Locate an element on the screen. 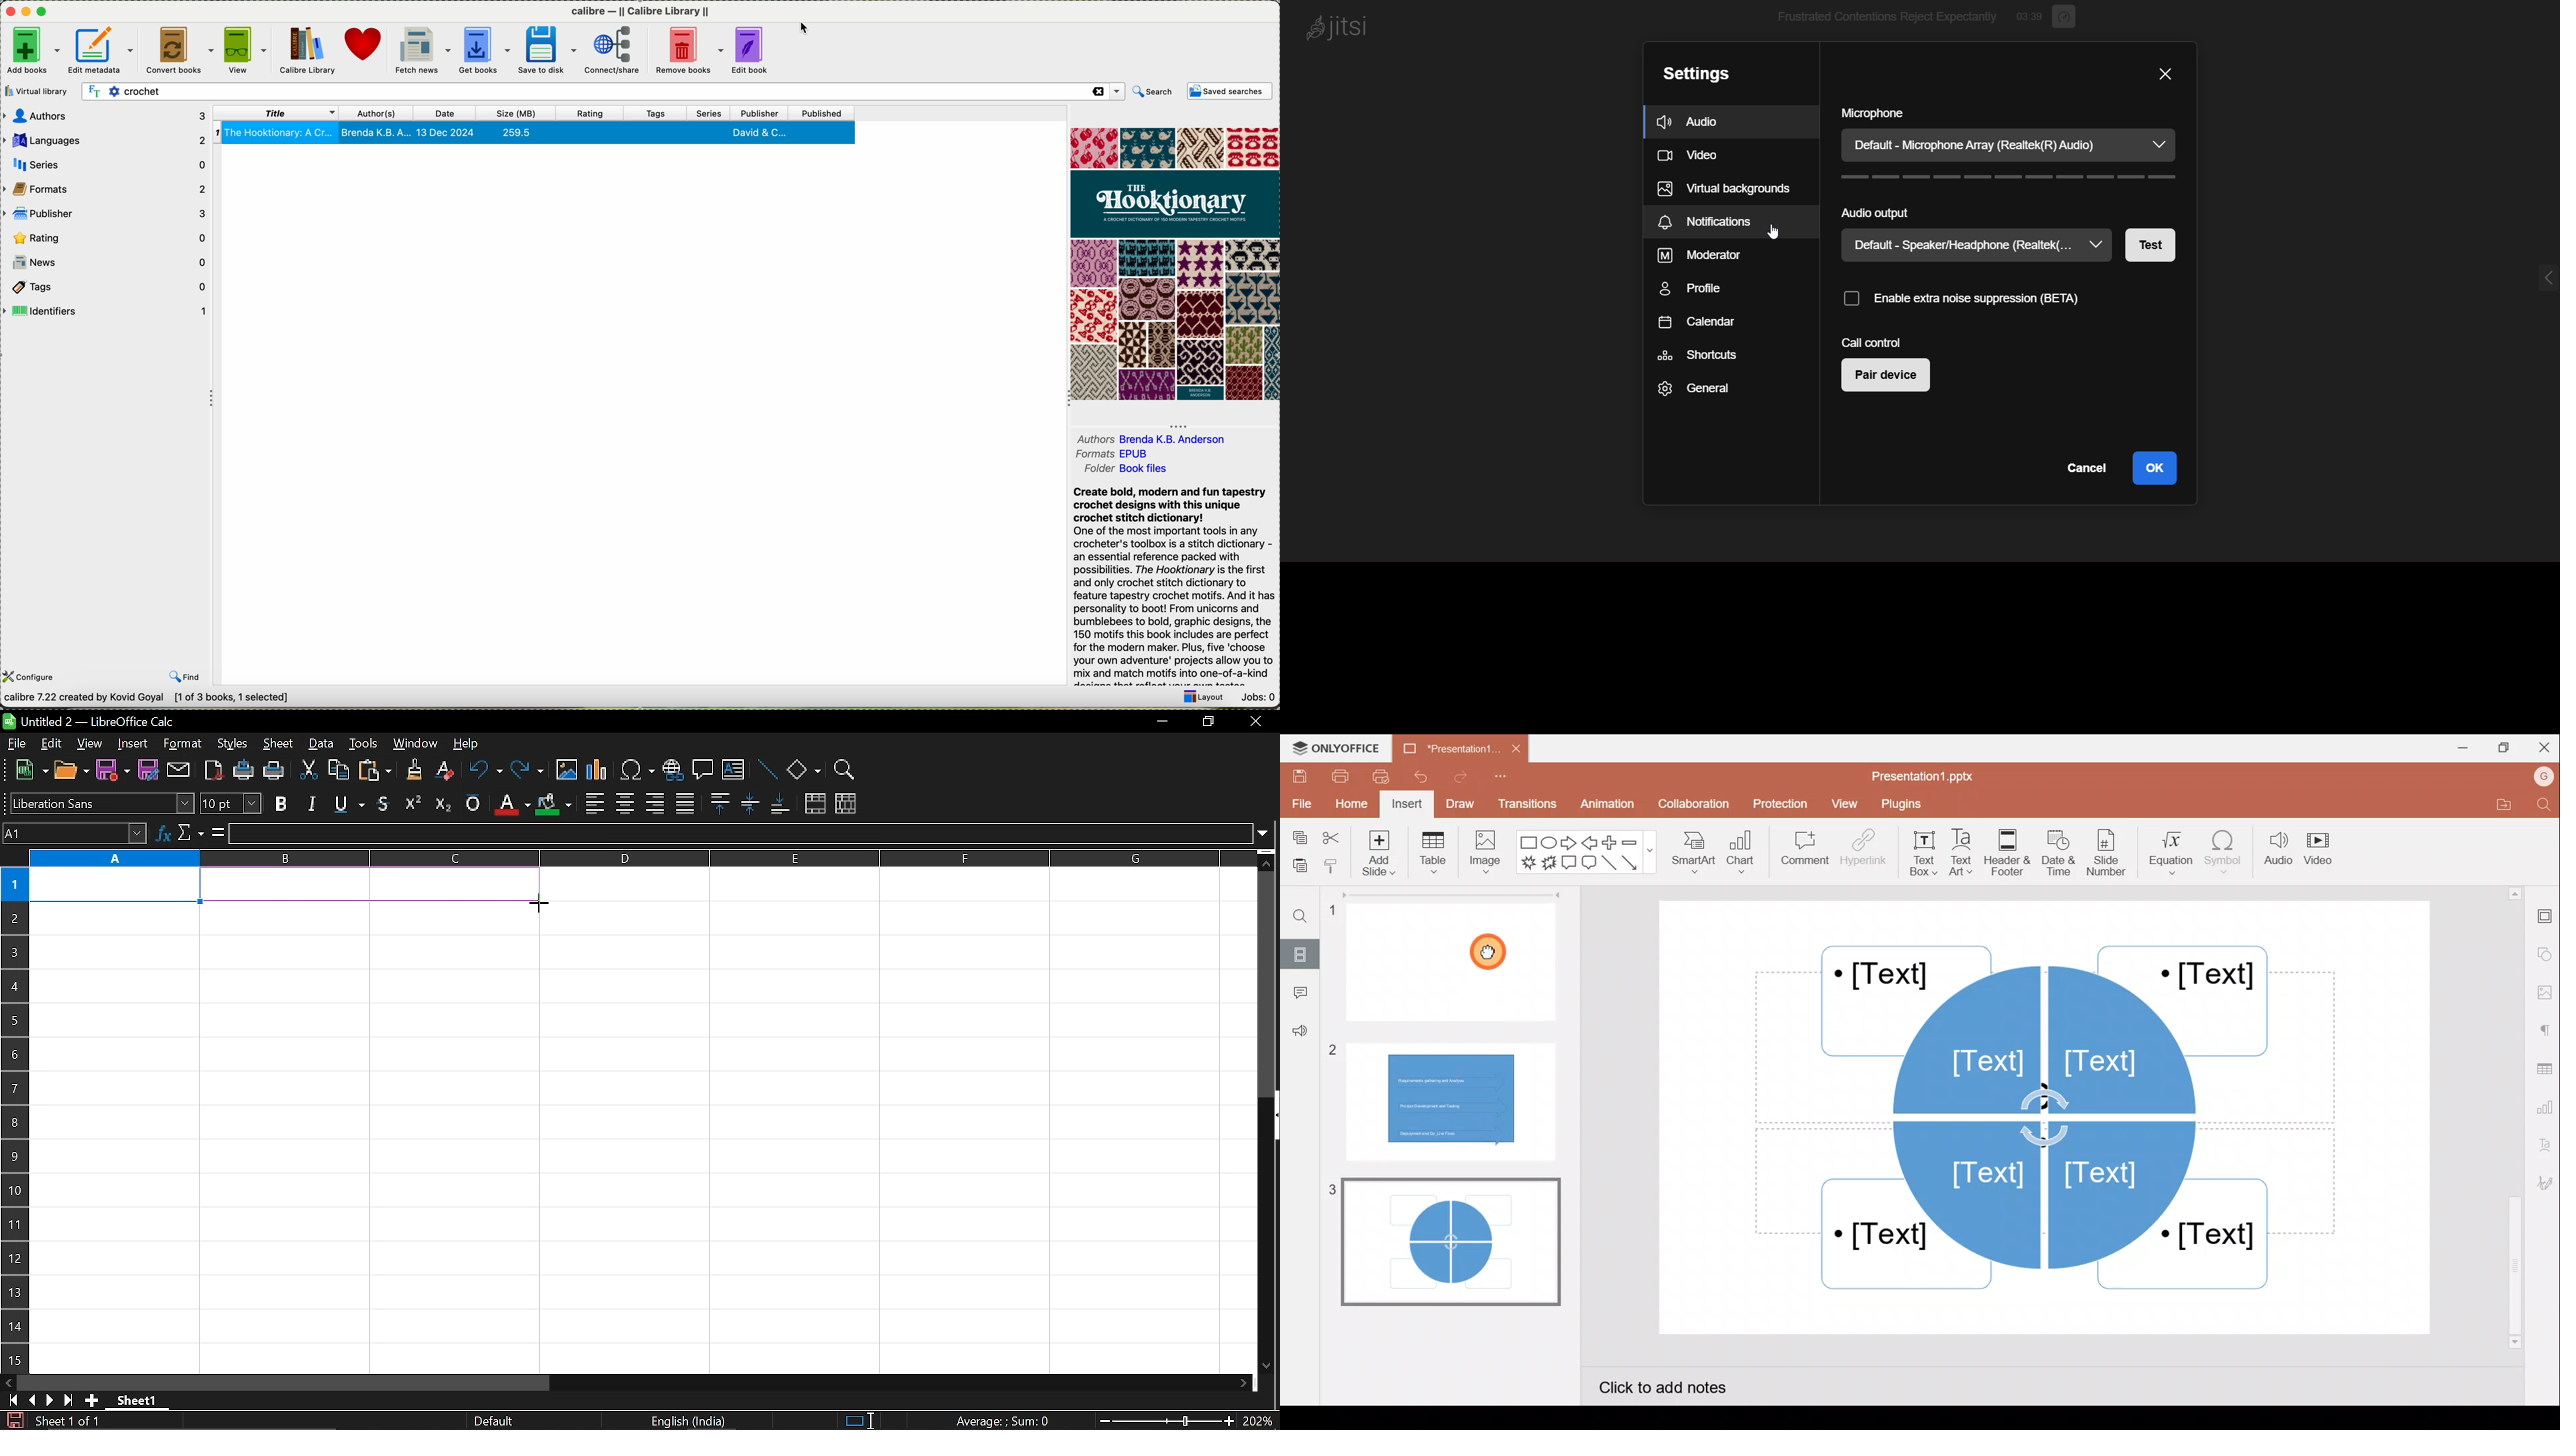 The image size is (2576, 1456). Undo is located at coordinates (1419, 777).